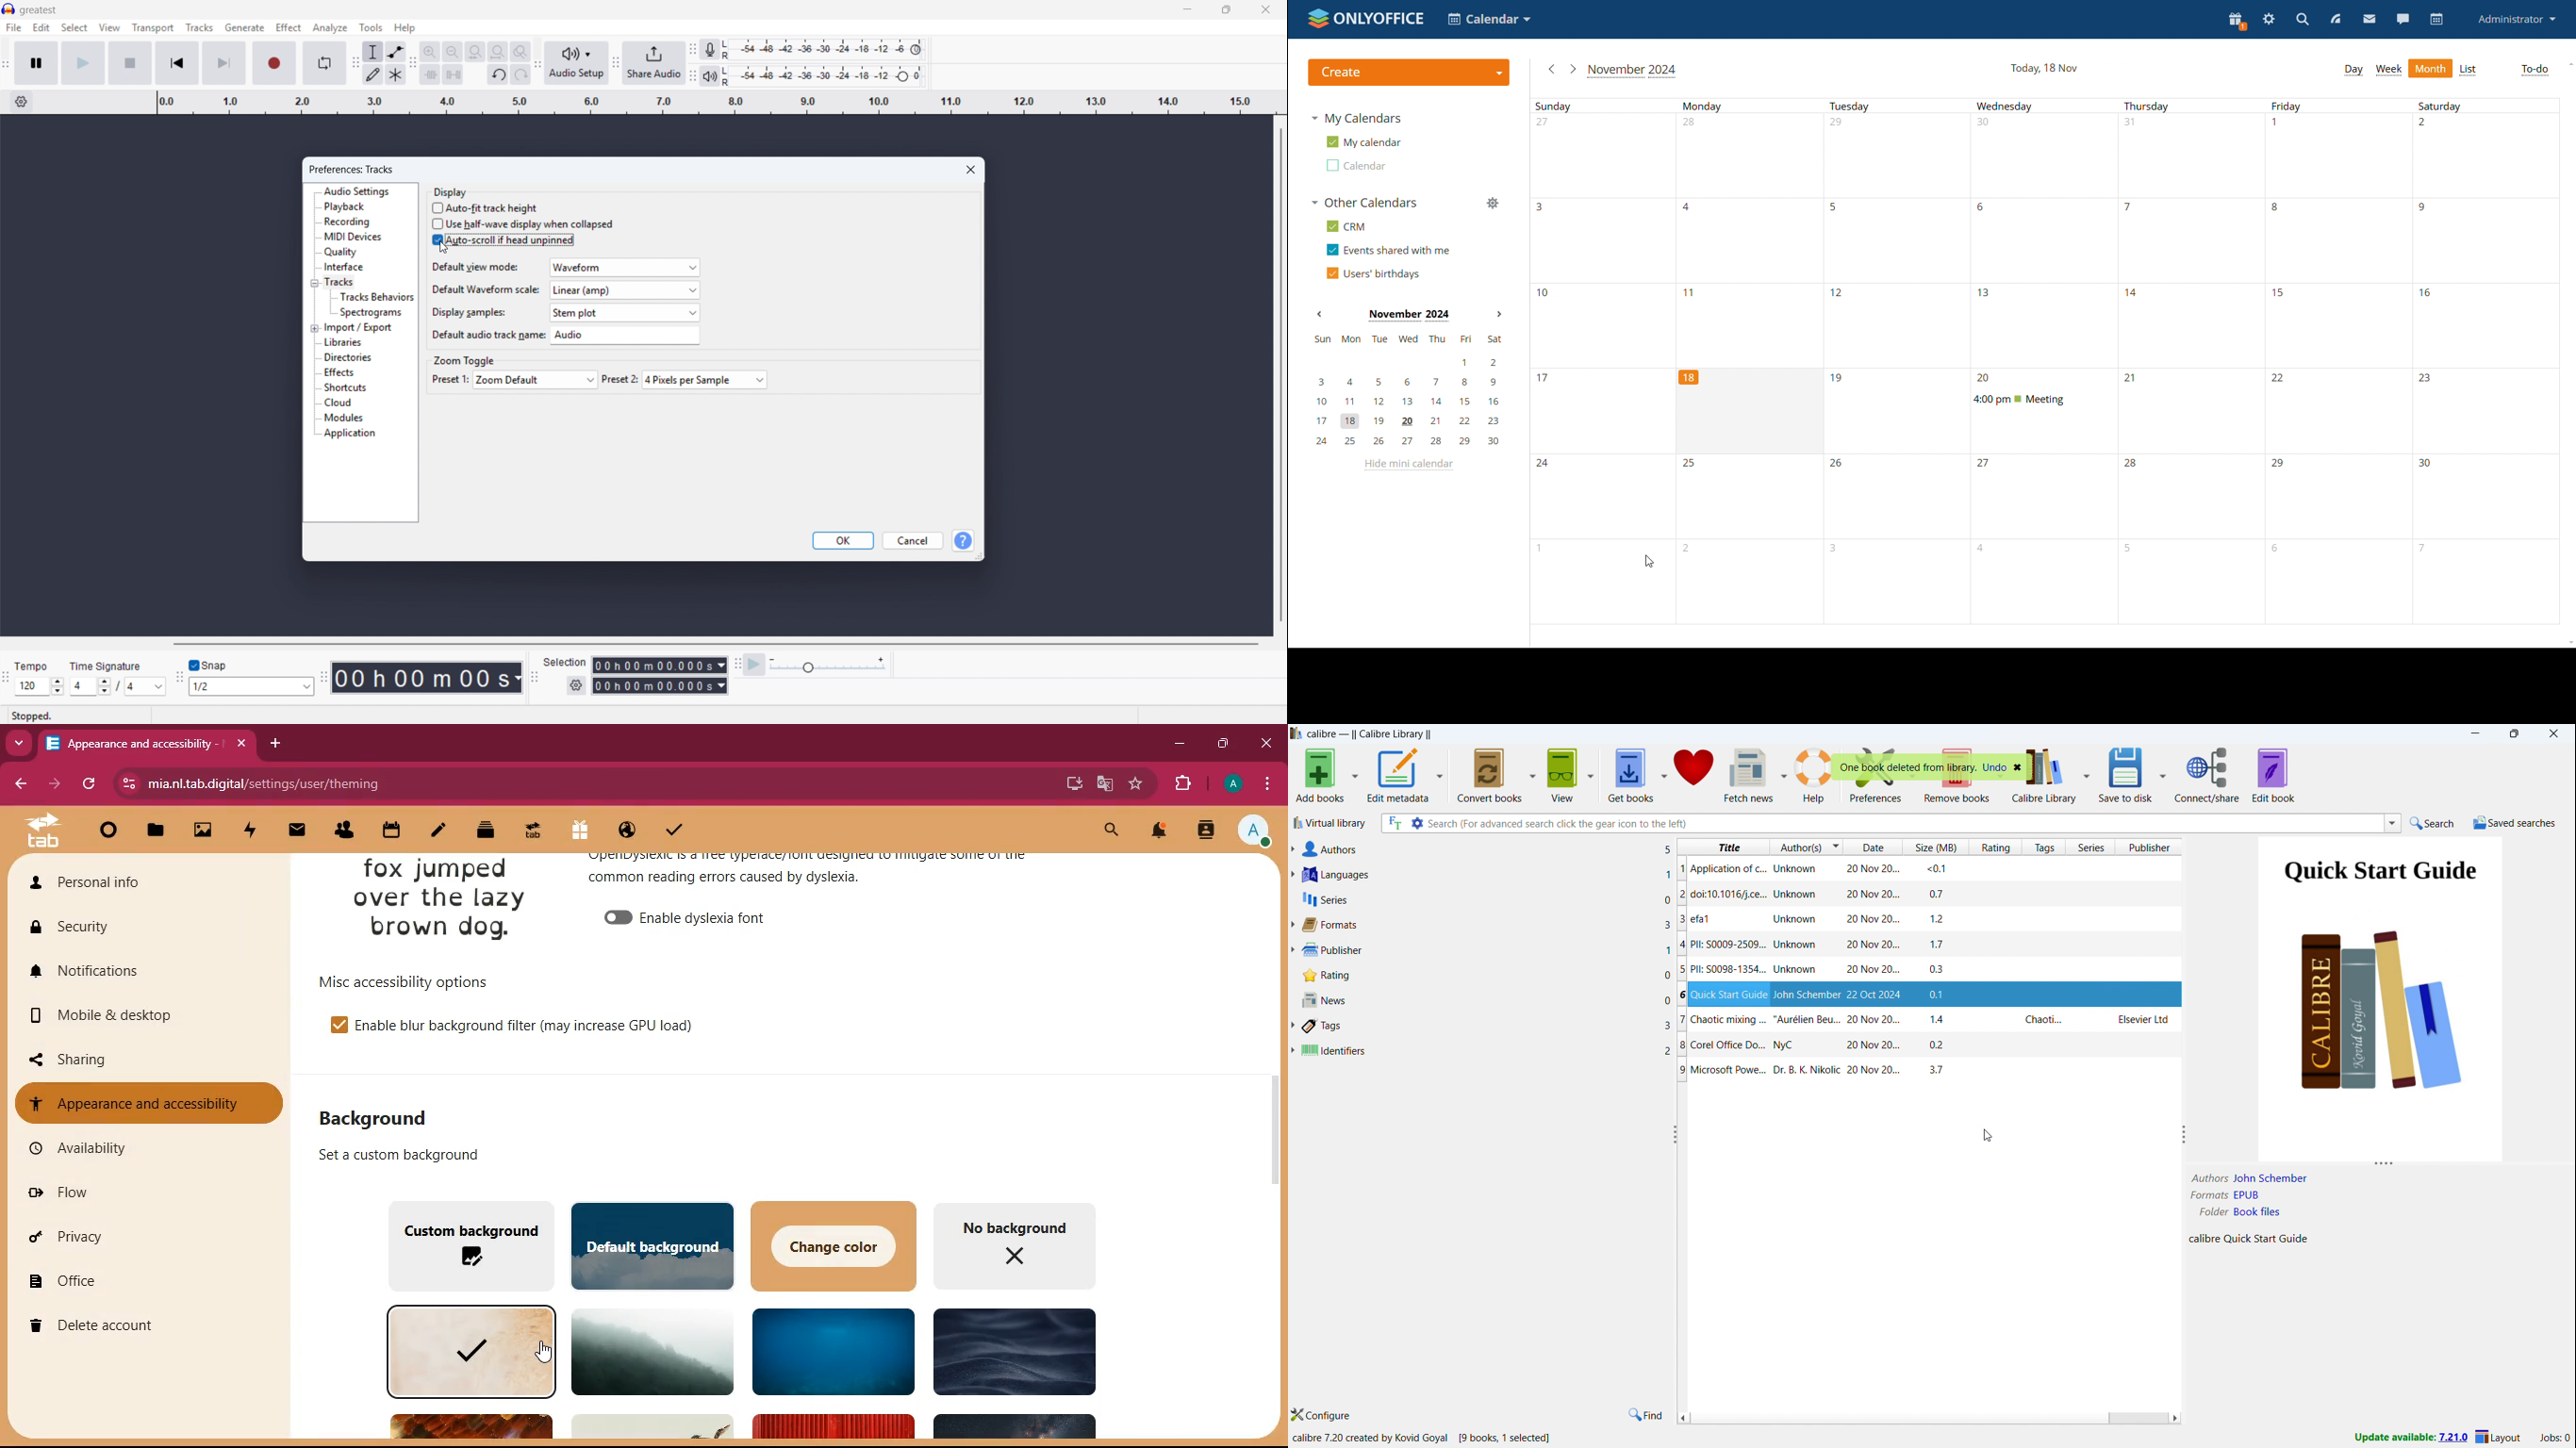 This screenshot has height=1456, width=2576. I want to click on Tools , so click(371, 27).